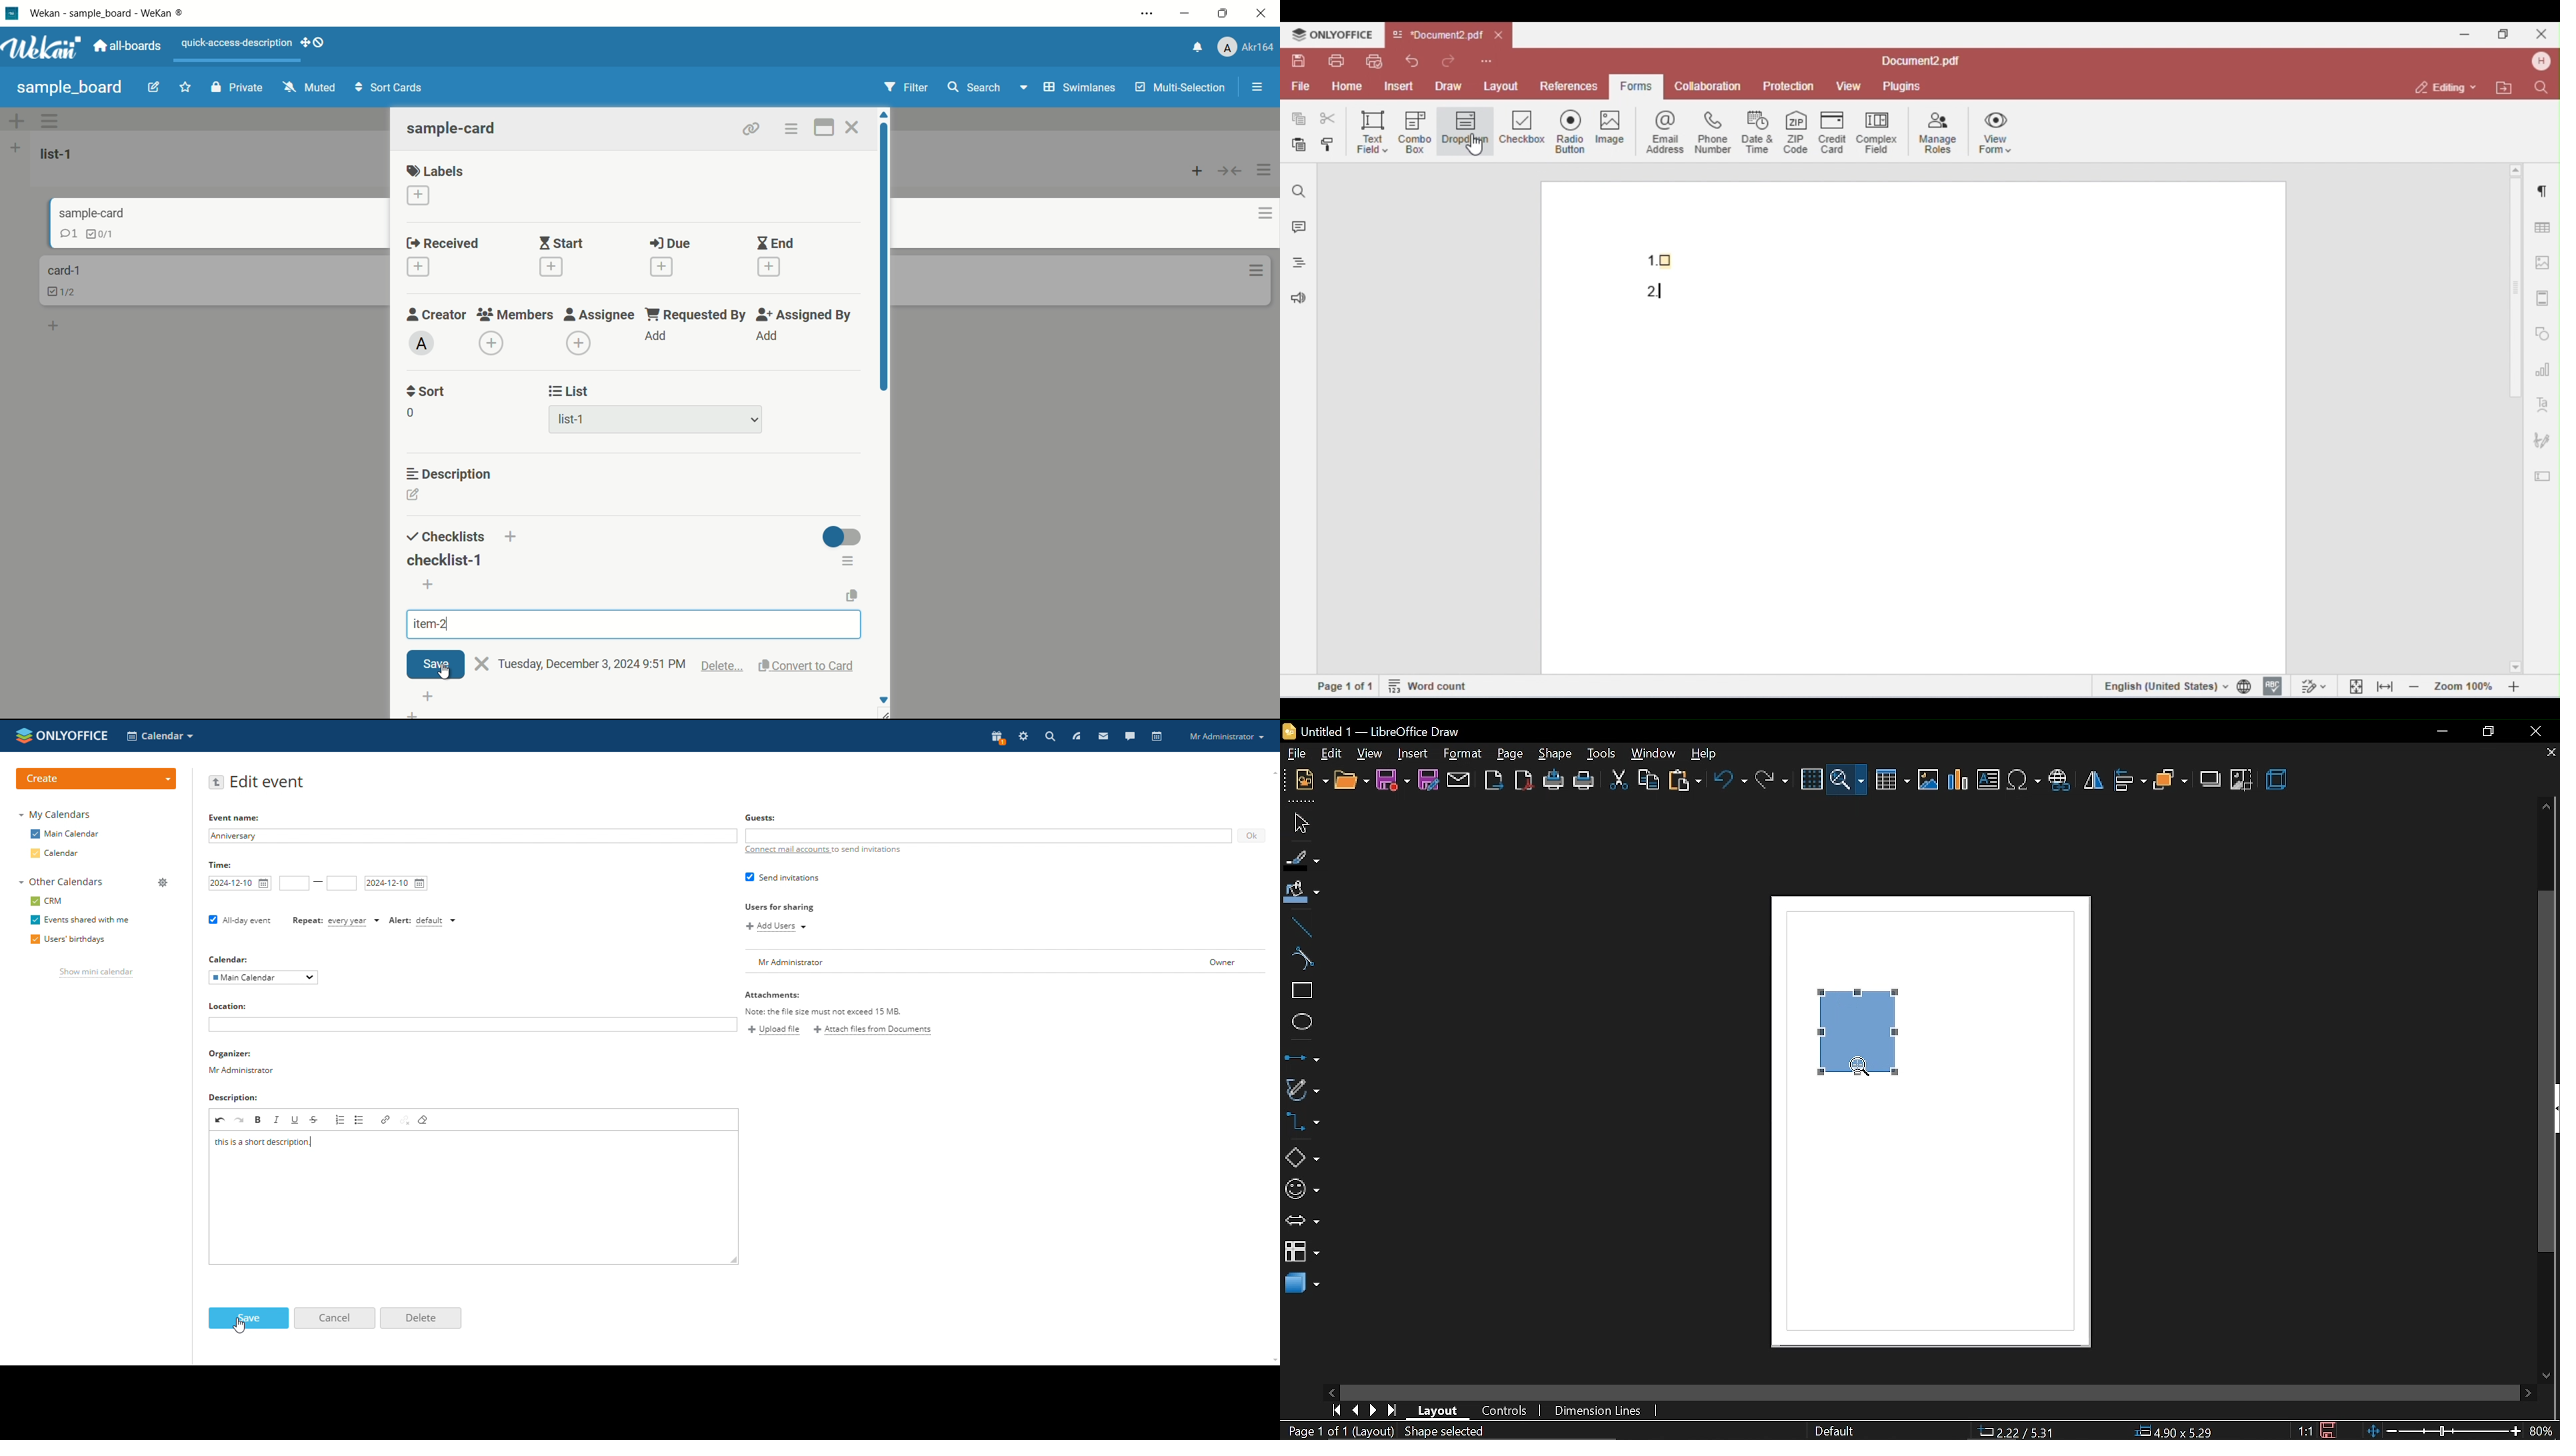 This screenshot has height=1456, width=2576. I want to click on Current shape, so click(1864, 1037).